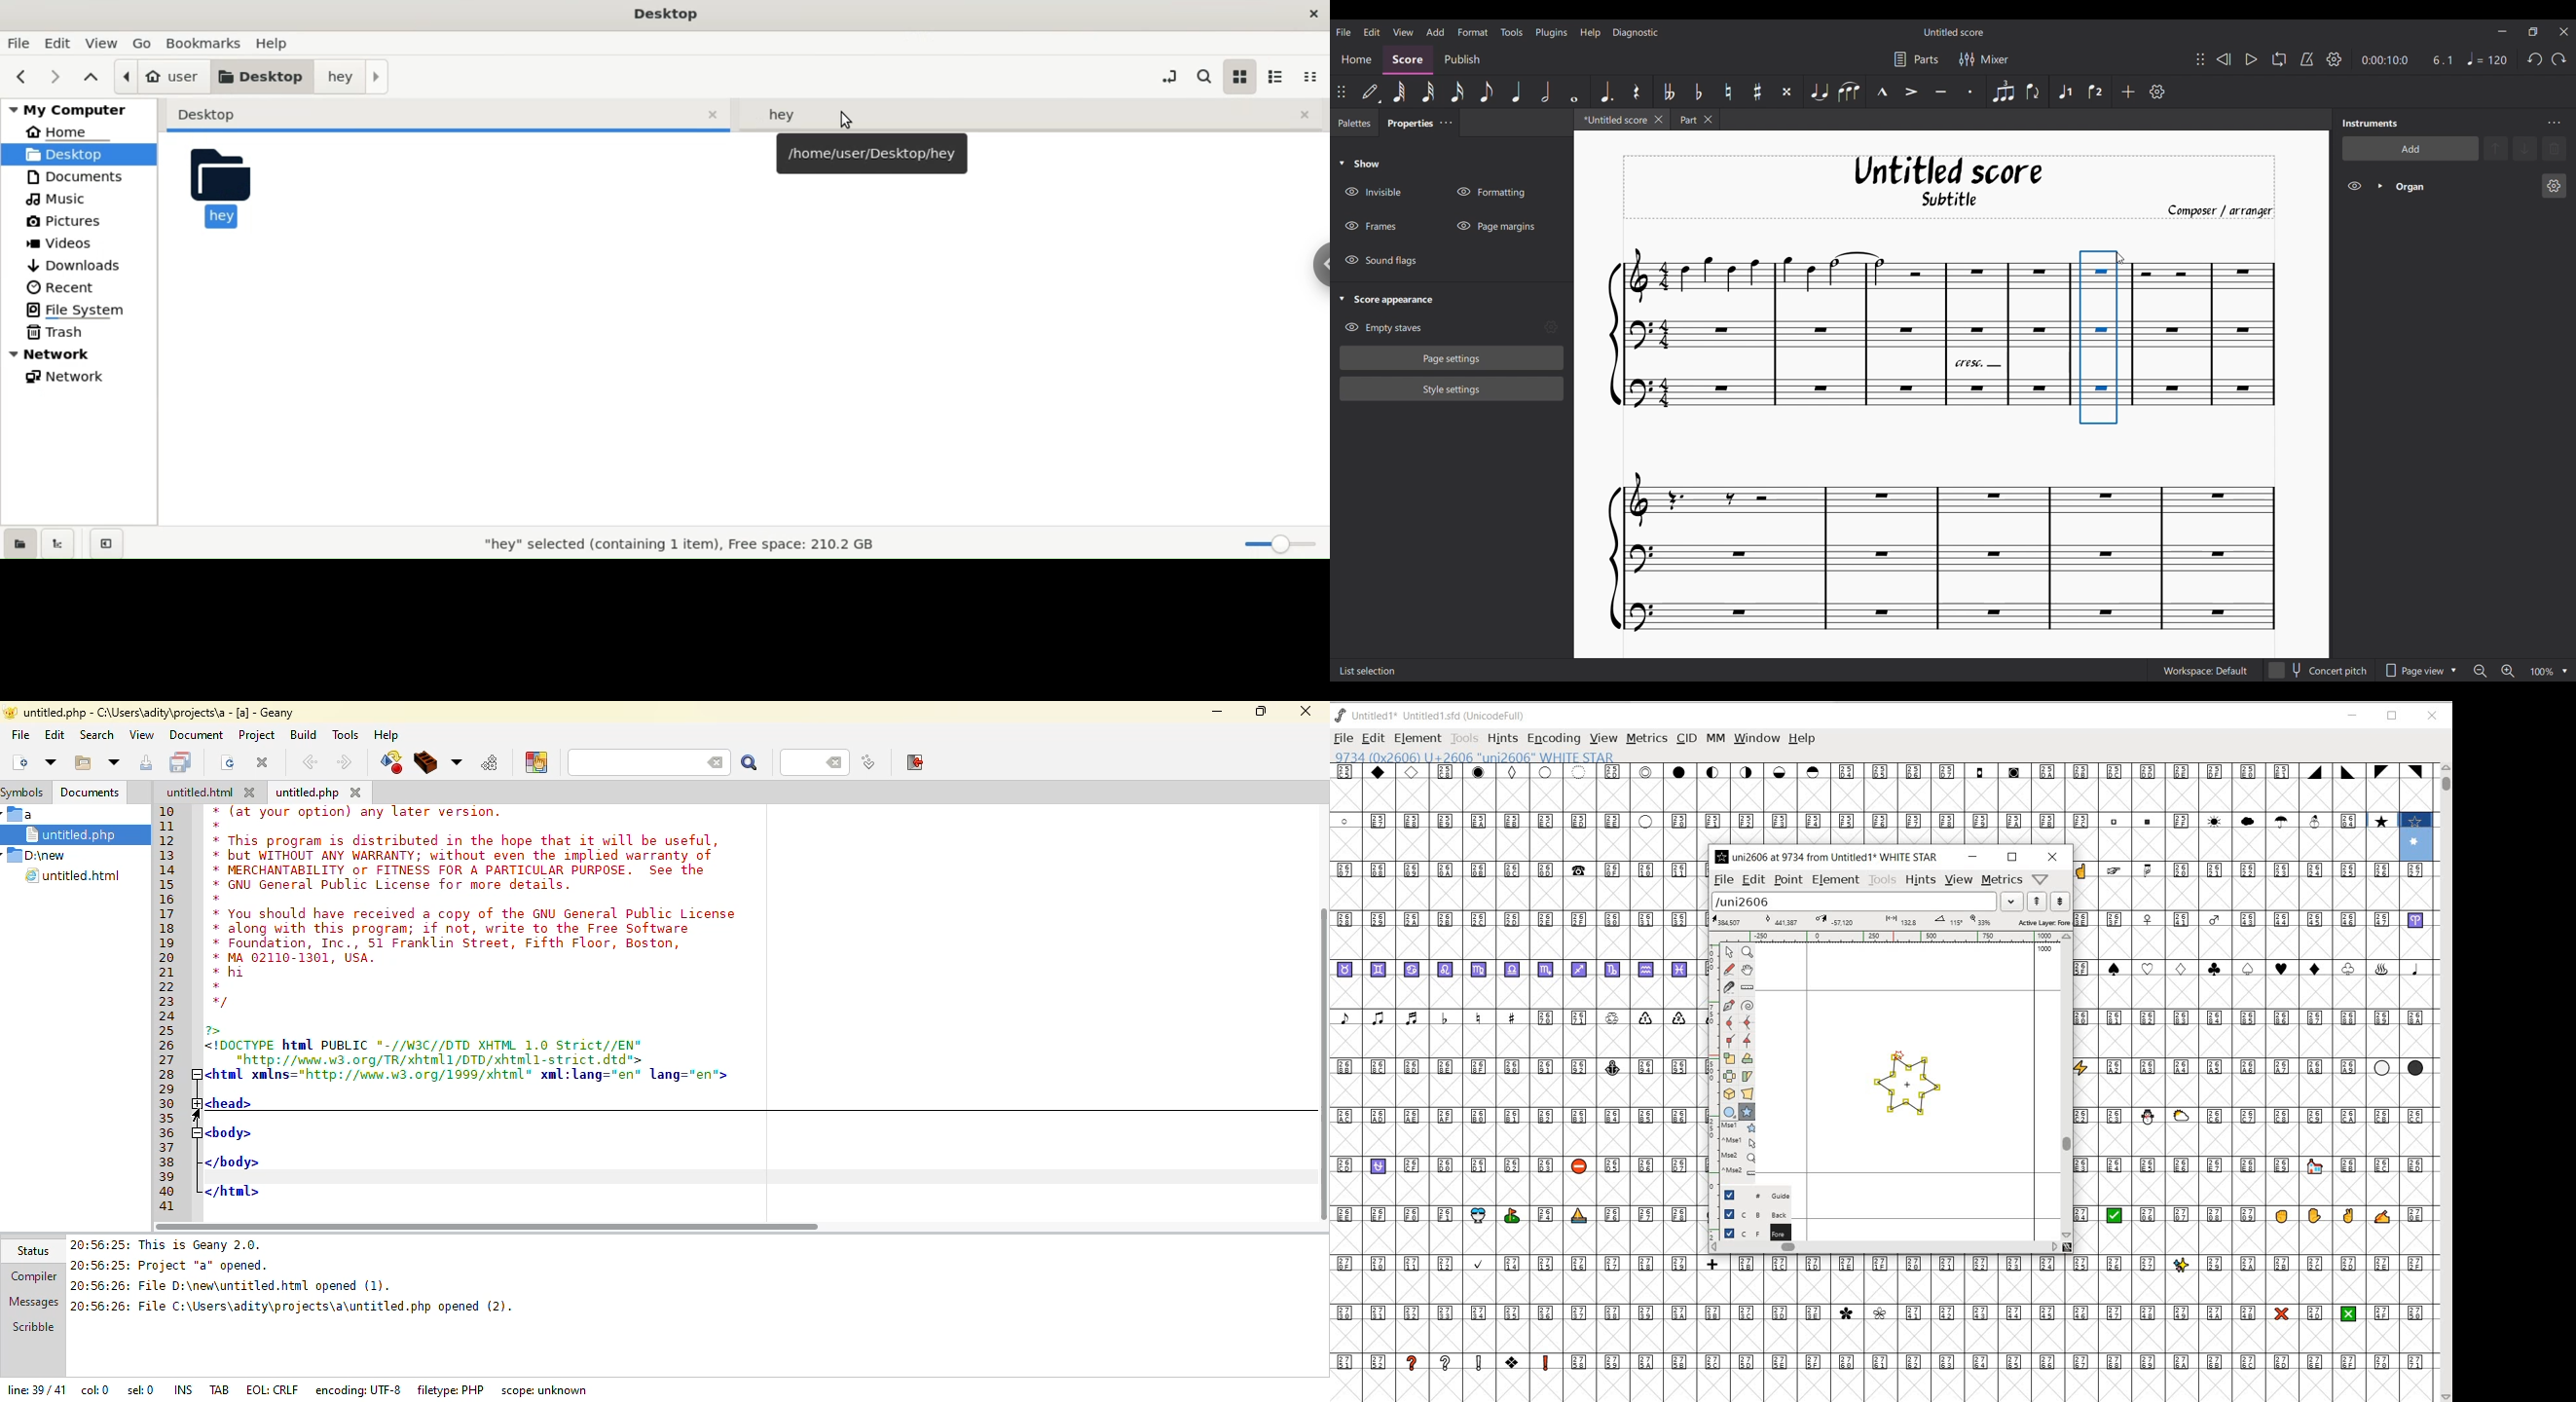  I want to click on help, so click(385, 735).